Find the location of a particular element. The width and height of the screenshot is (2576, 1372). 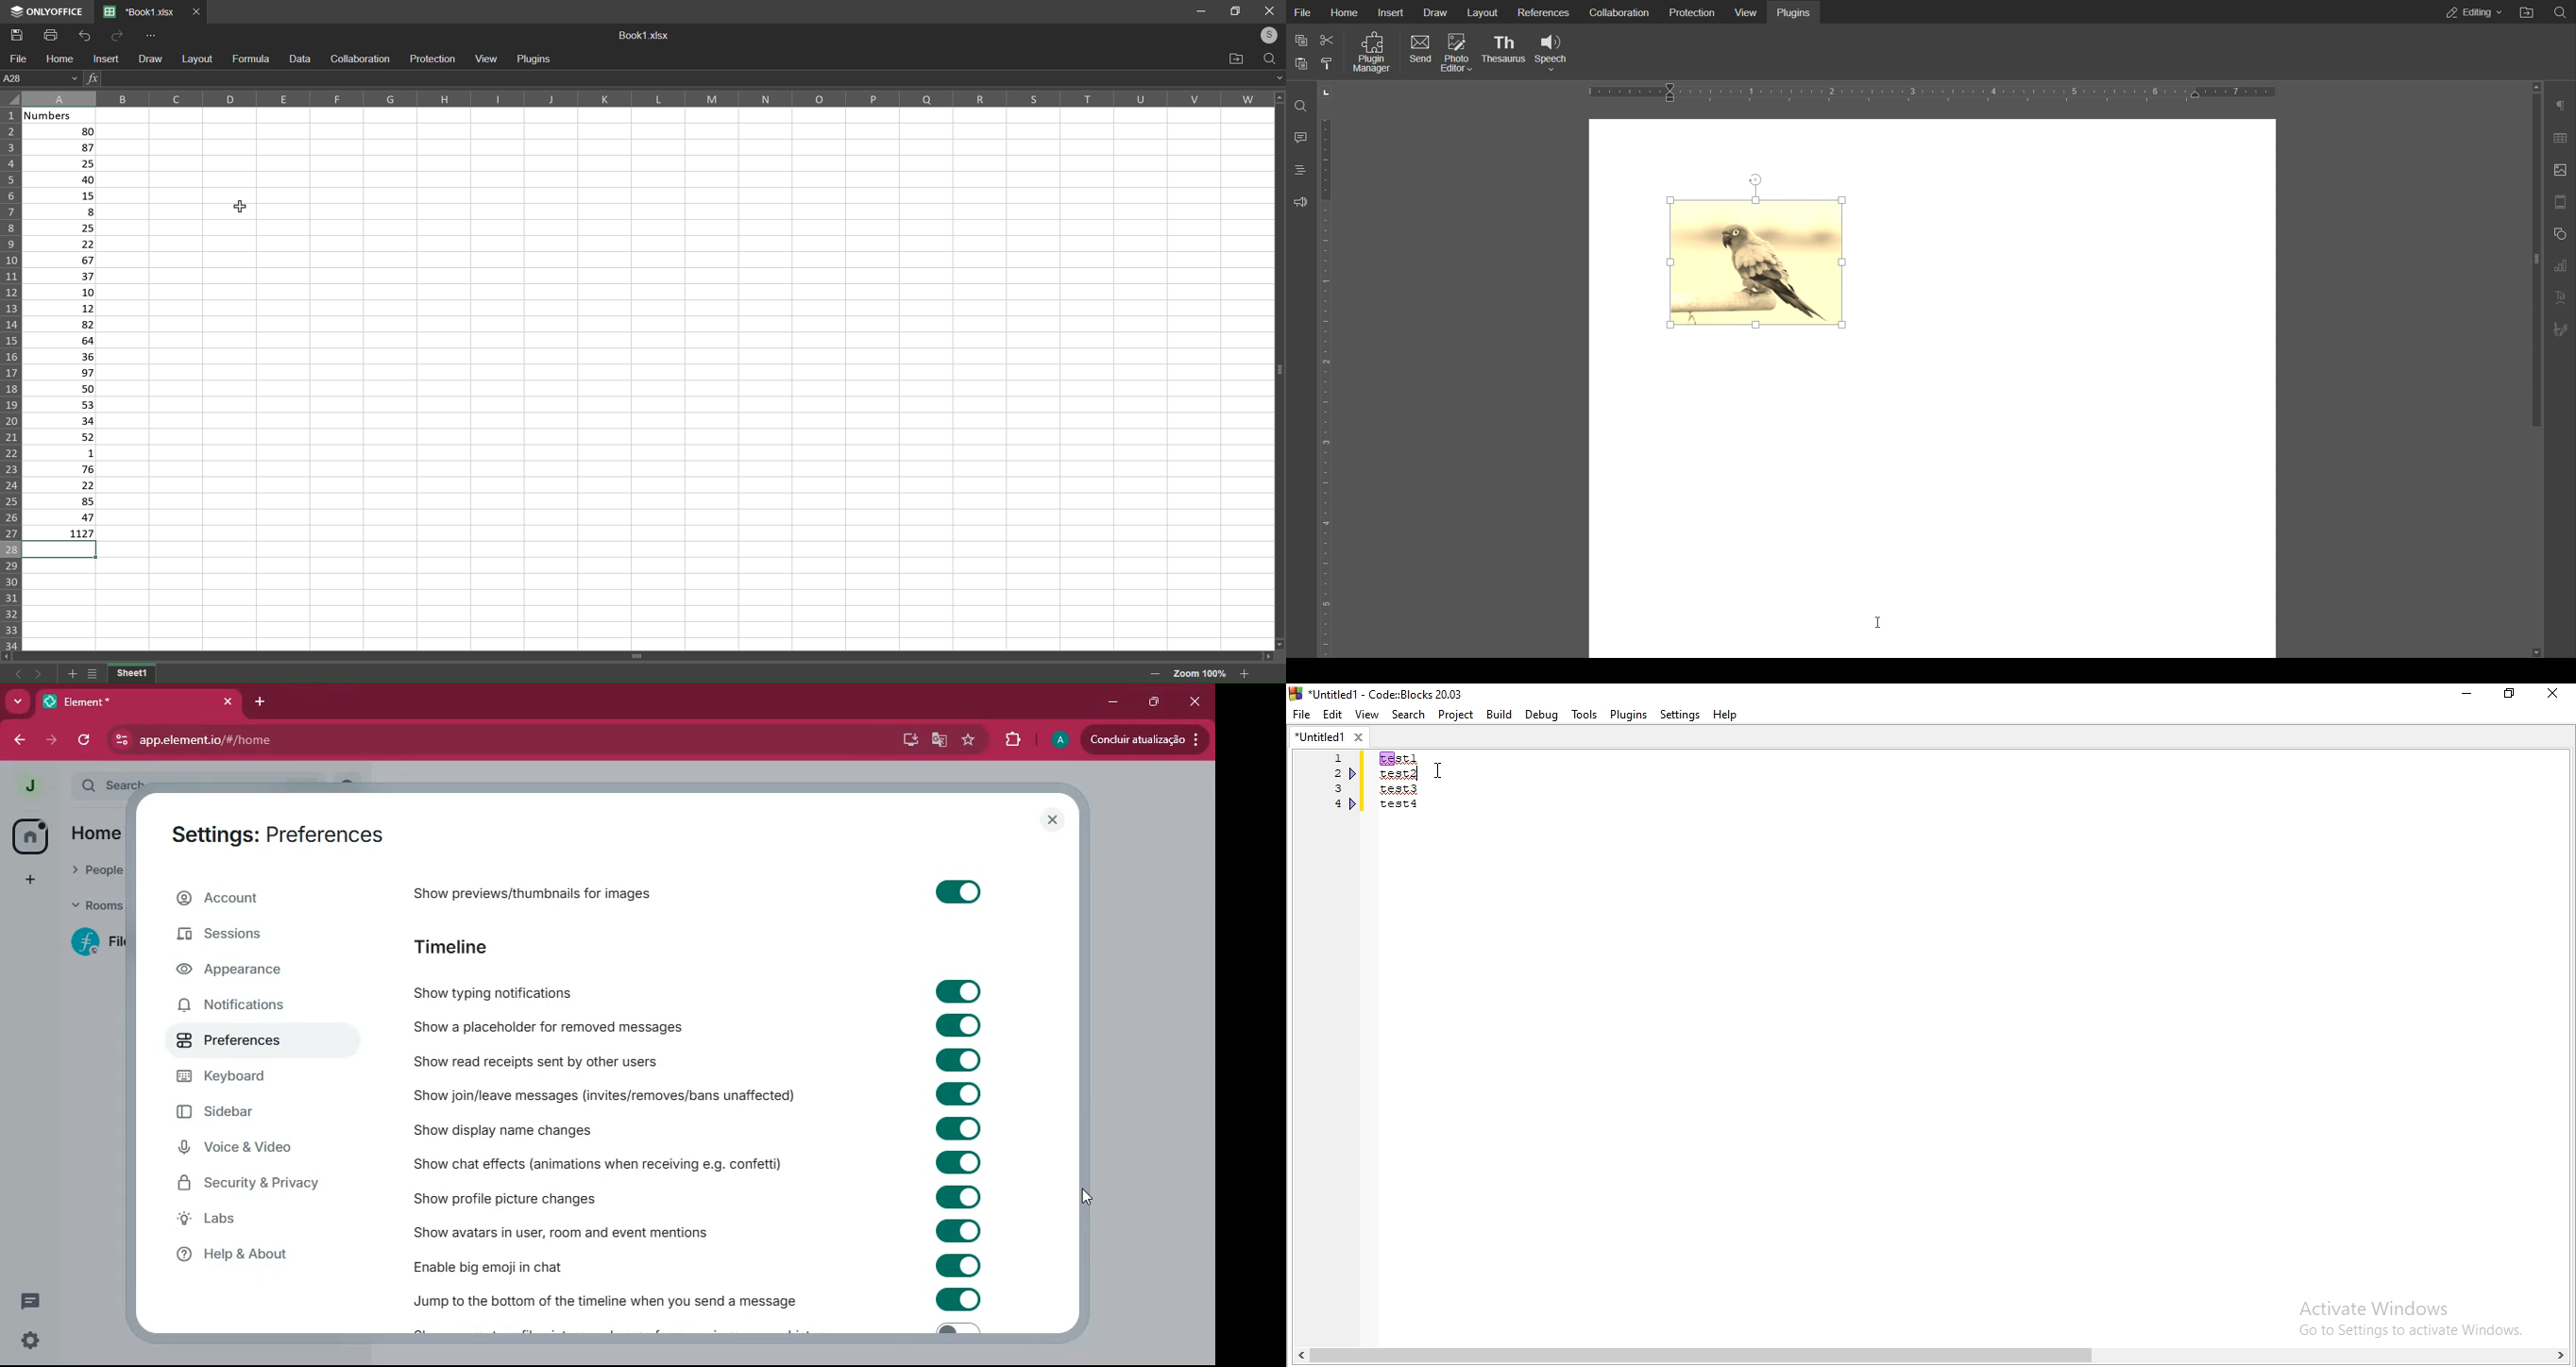

Paste is located at coordinates (1301, 63).